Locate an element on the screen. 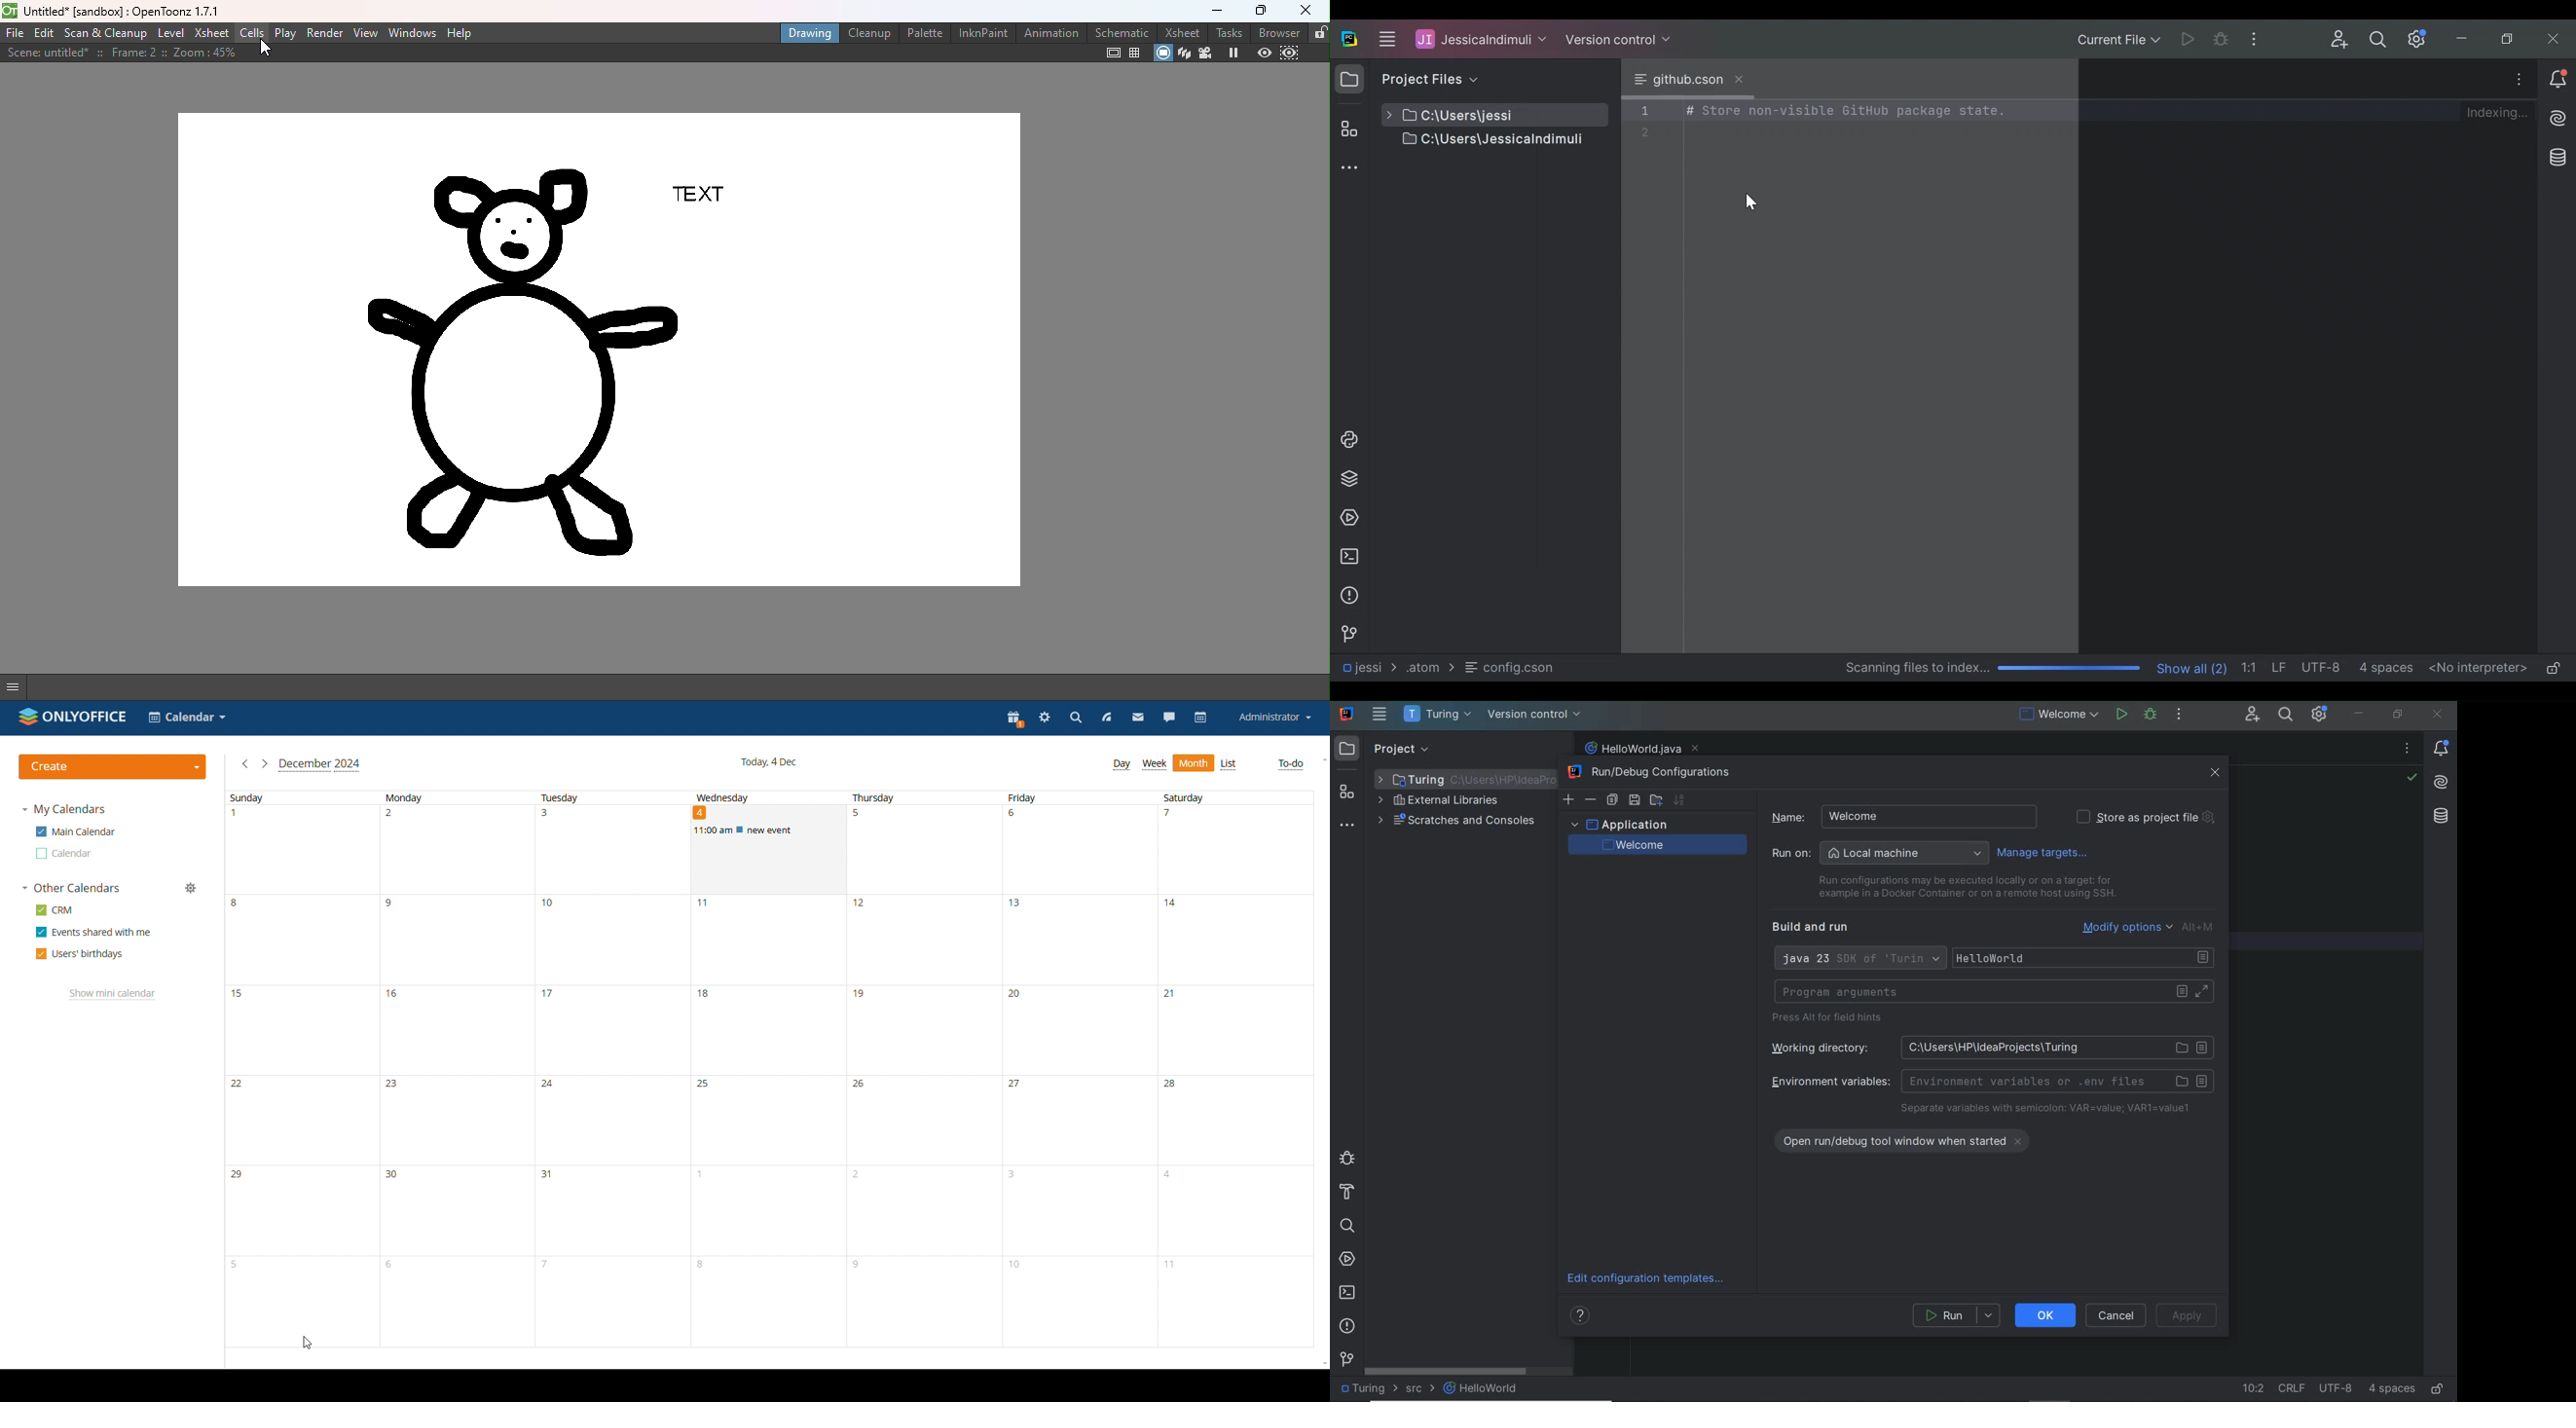 The image size is (2576, 1428). 3D view is located at coordinates (1184, 52).